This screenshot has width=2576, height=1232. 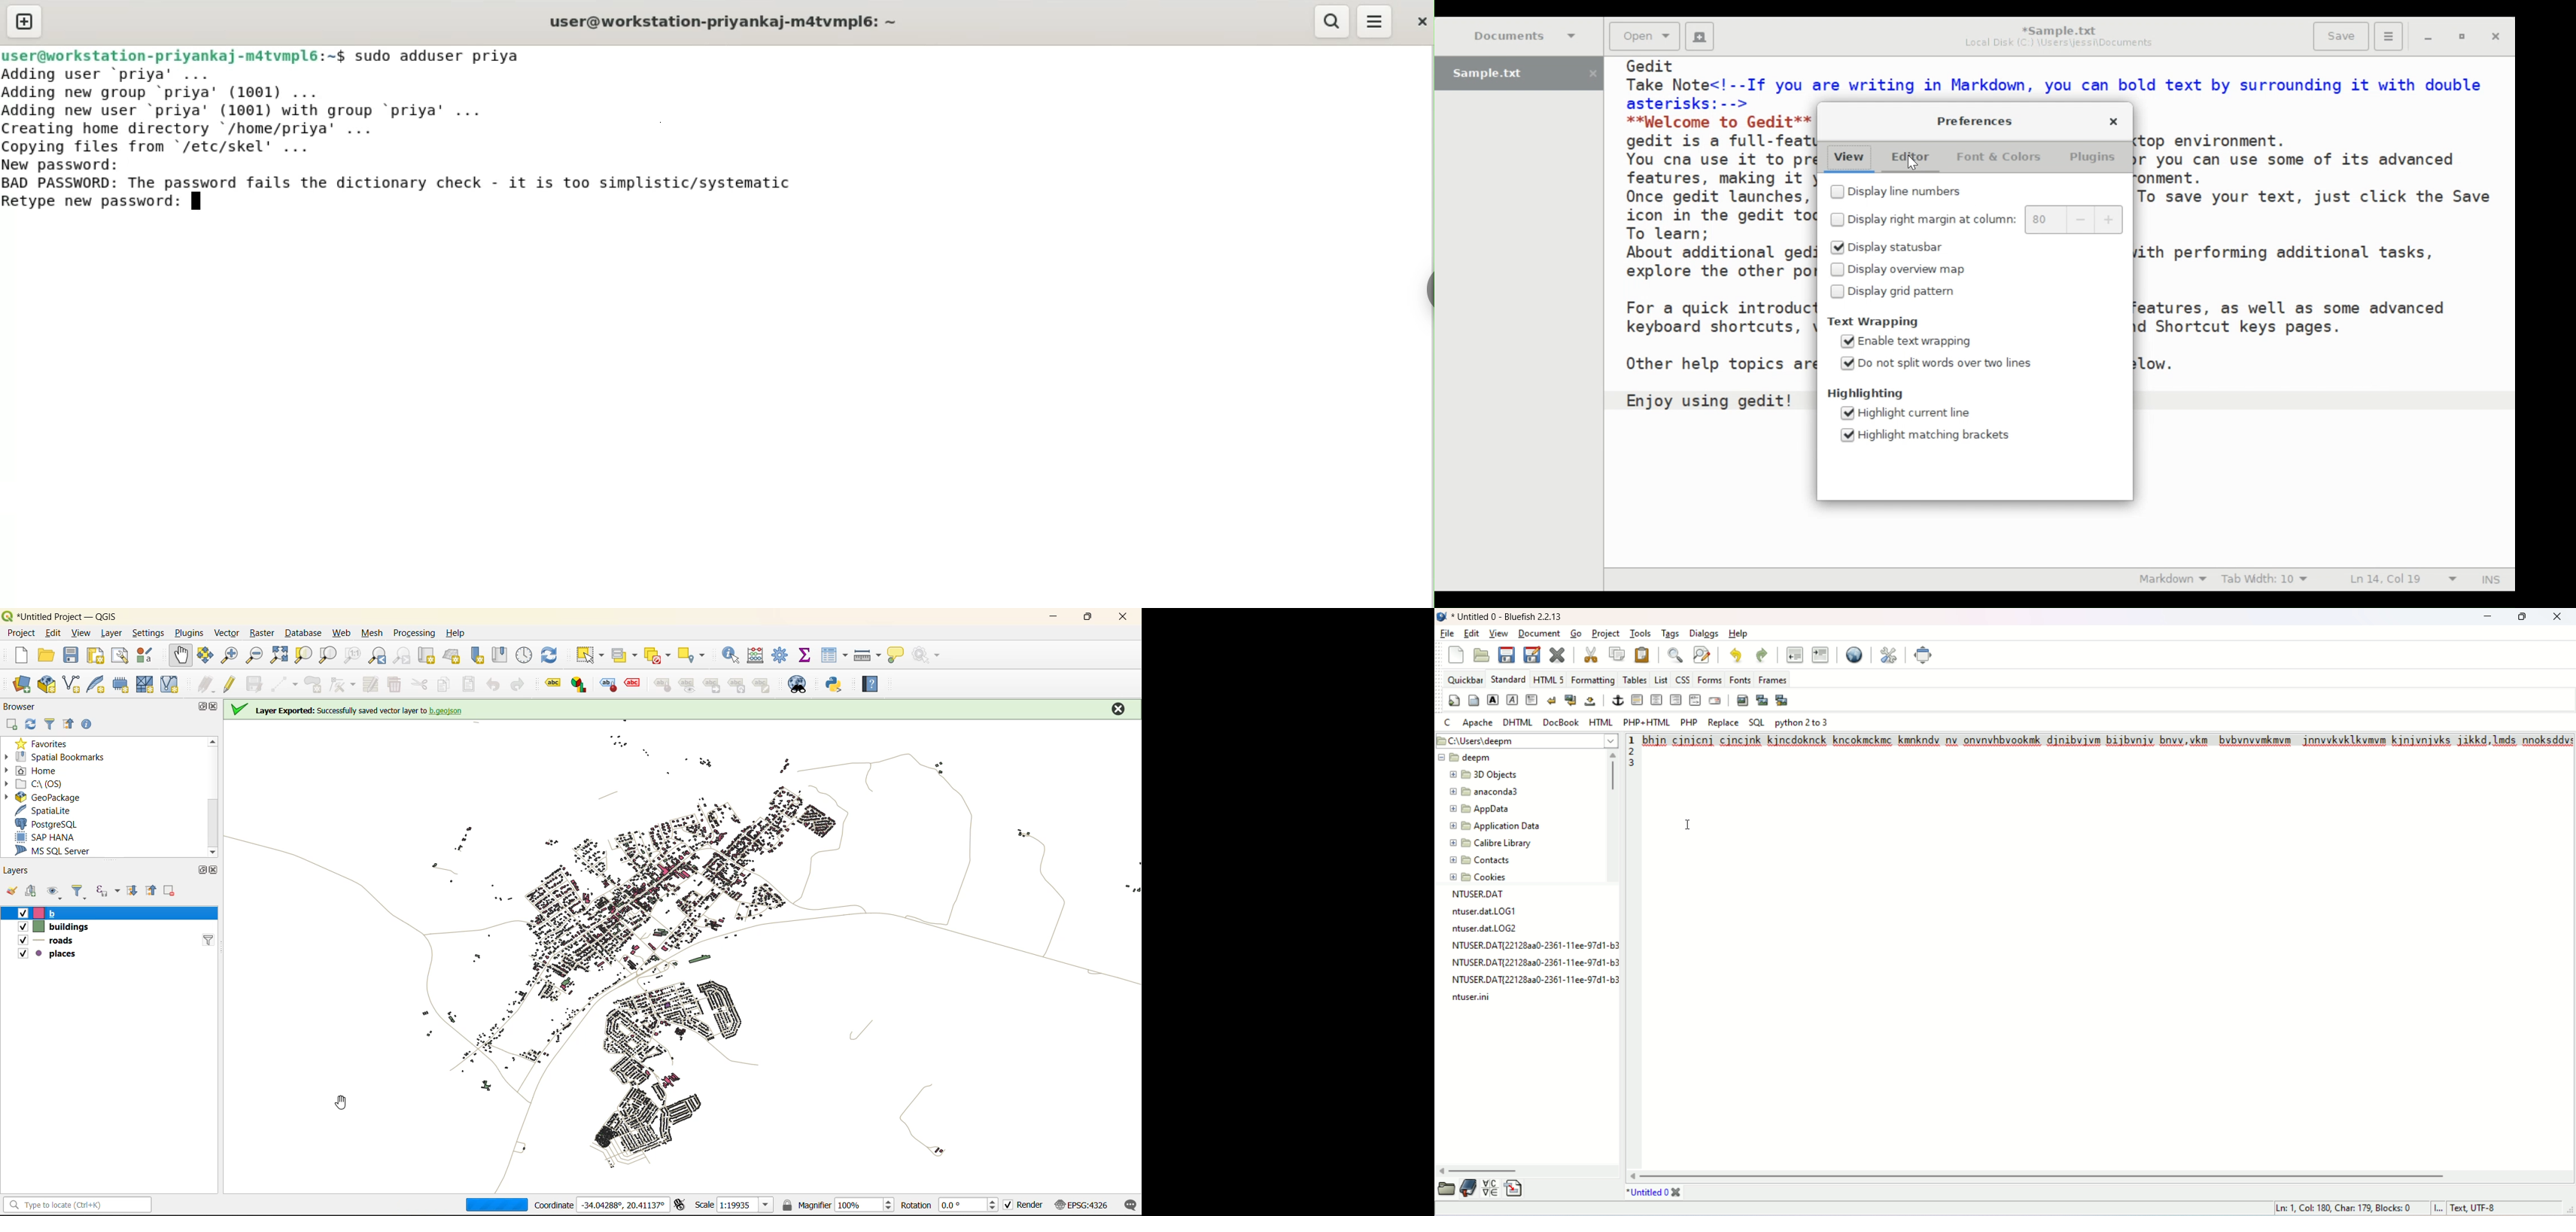 I want to click on new password, so click(x=72, y=164).